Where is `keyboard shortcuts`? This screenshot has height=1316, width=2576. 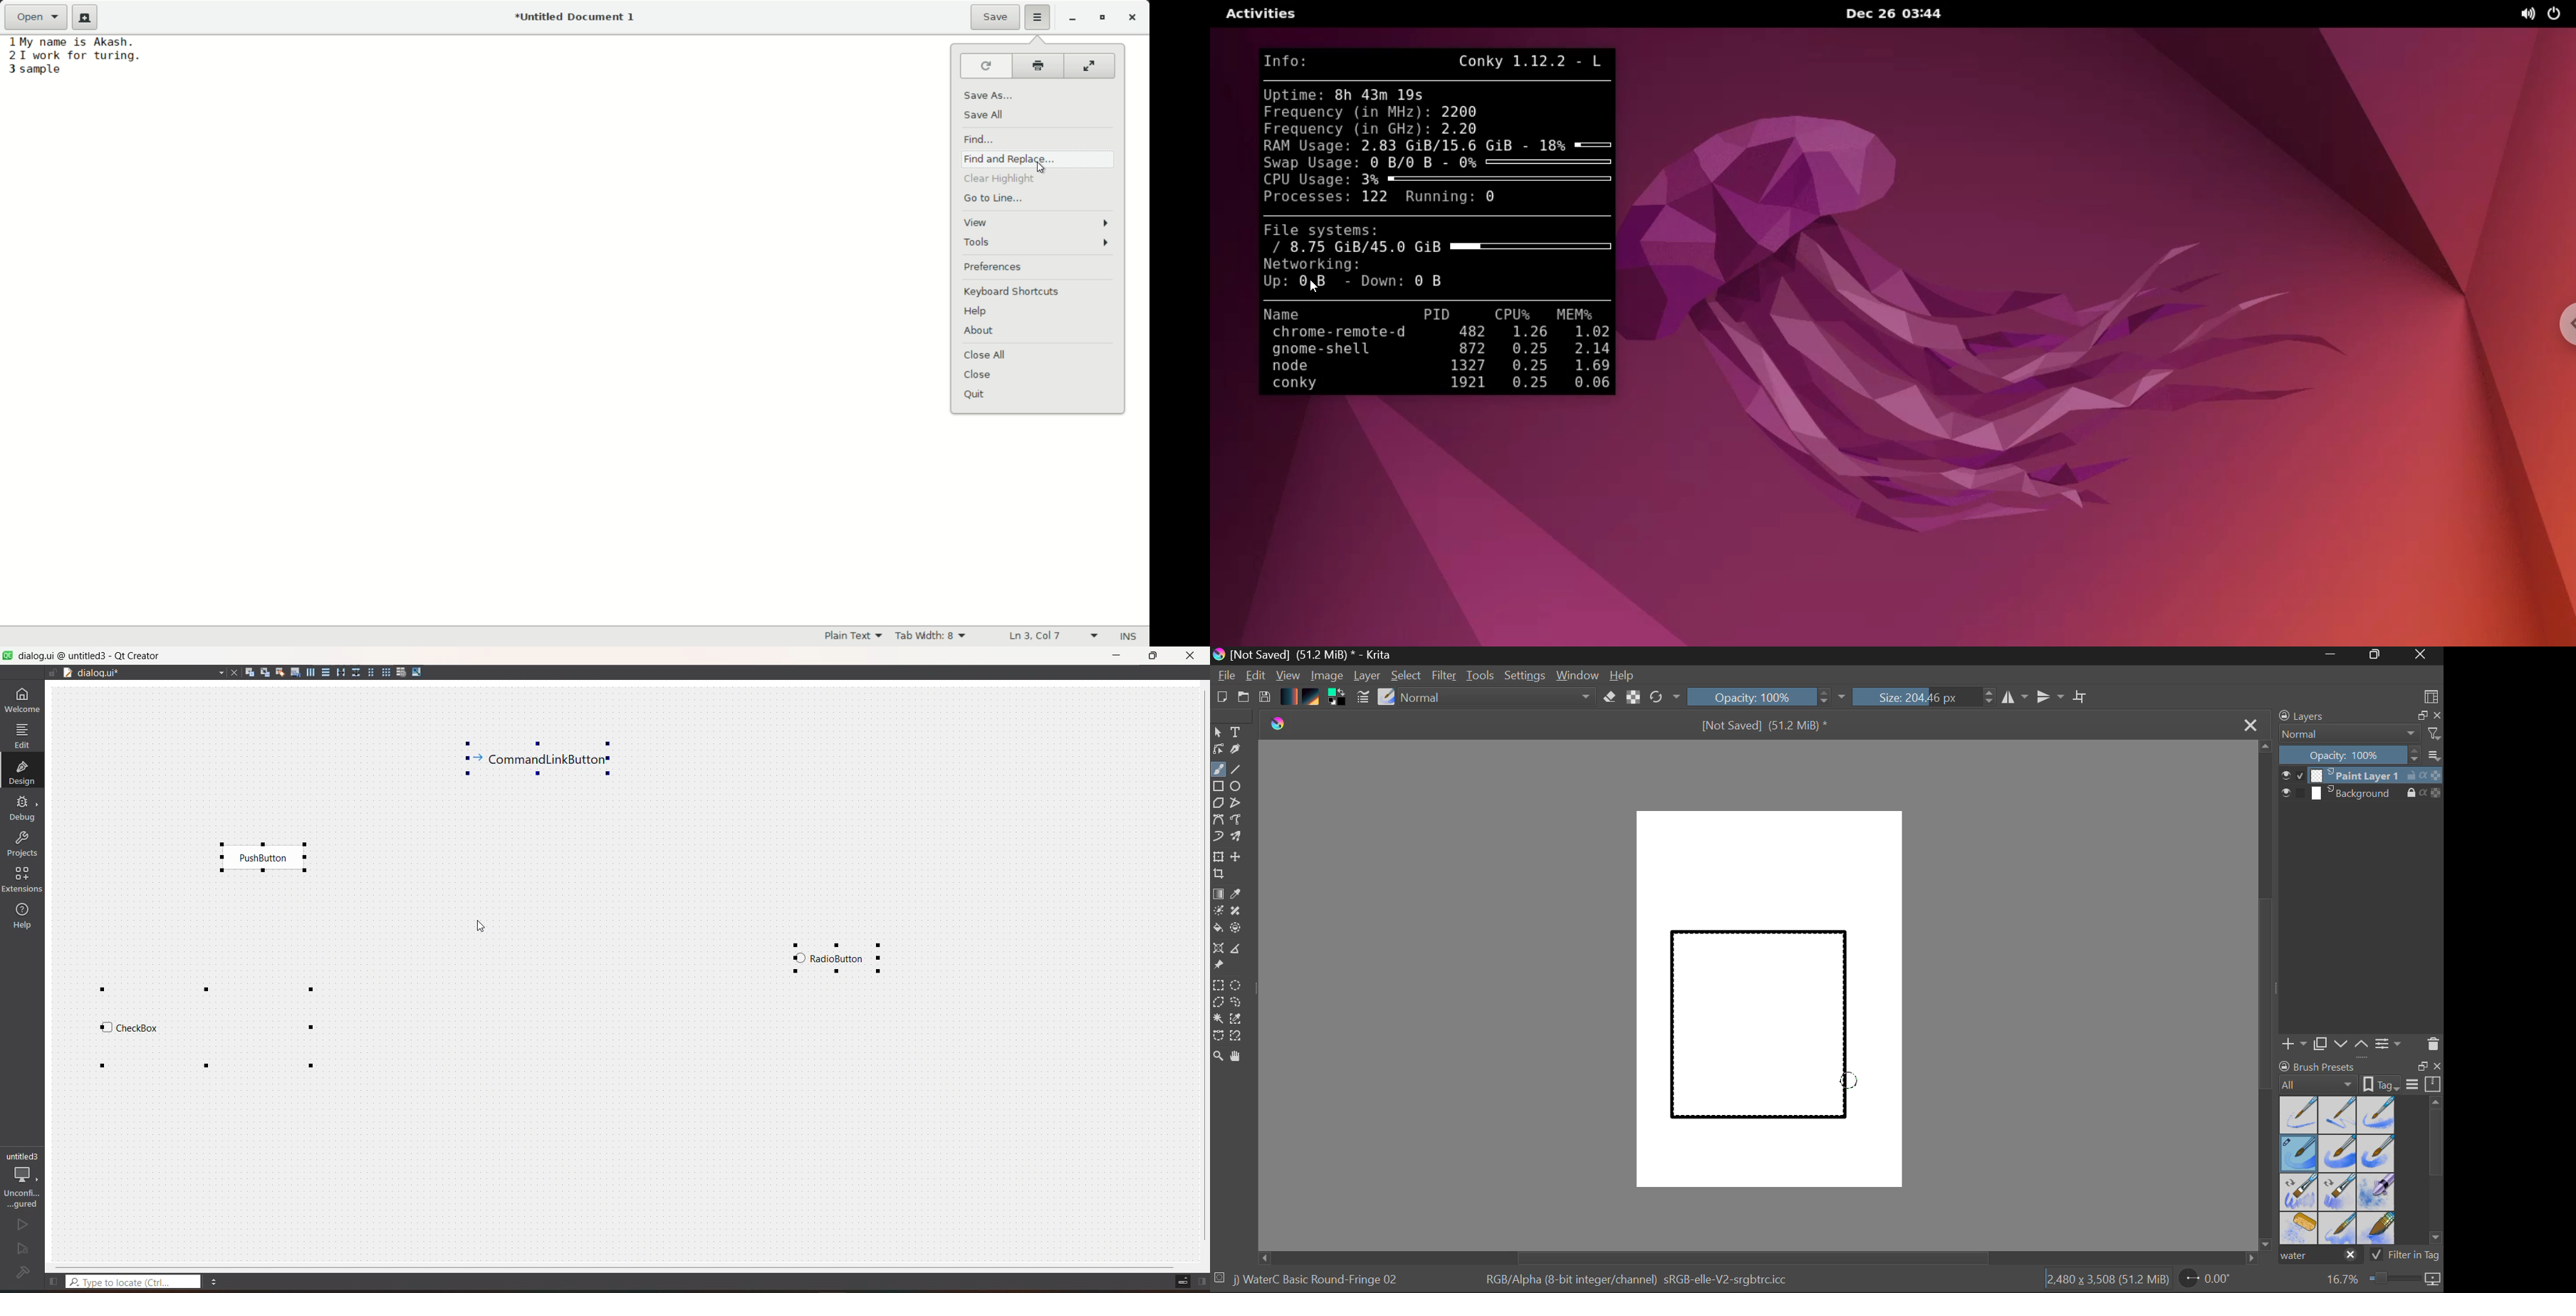
keyboard shortcuts is located at coordinates (1040, 290).